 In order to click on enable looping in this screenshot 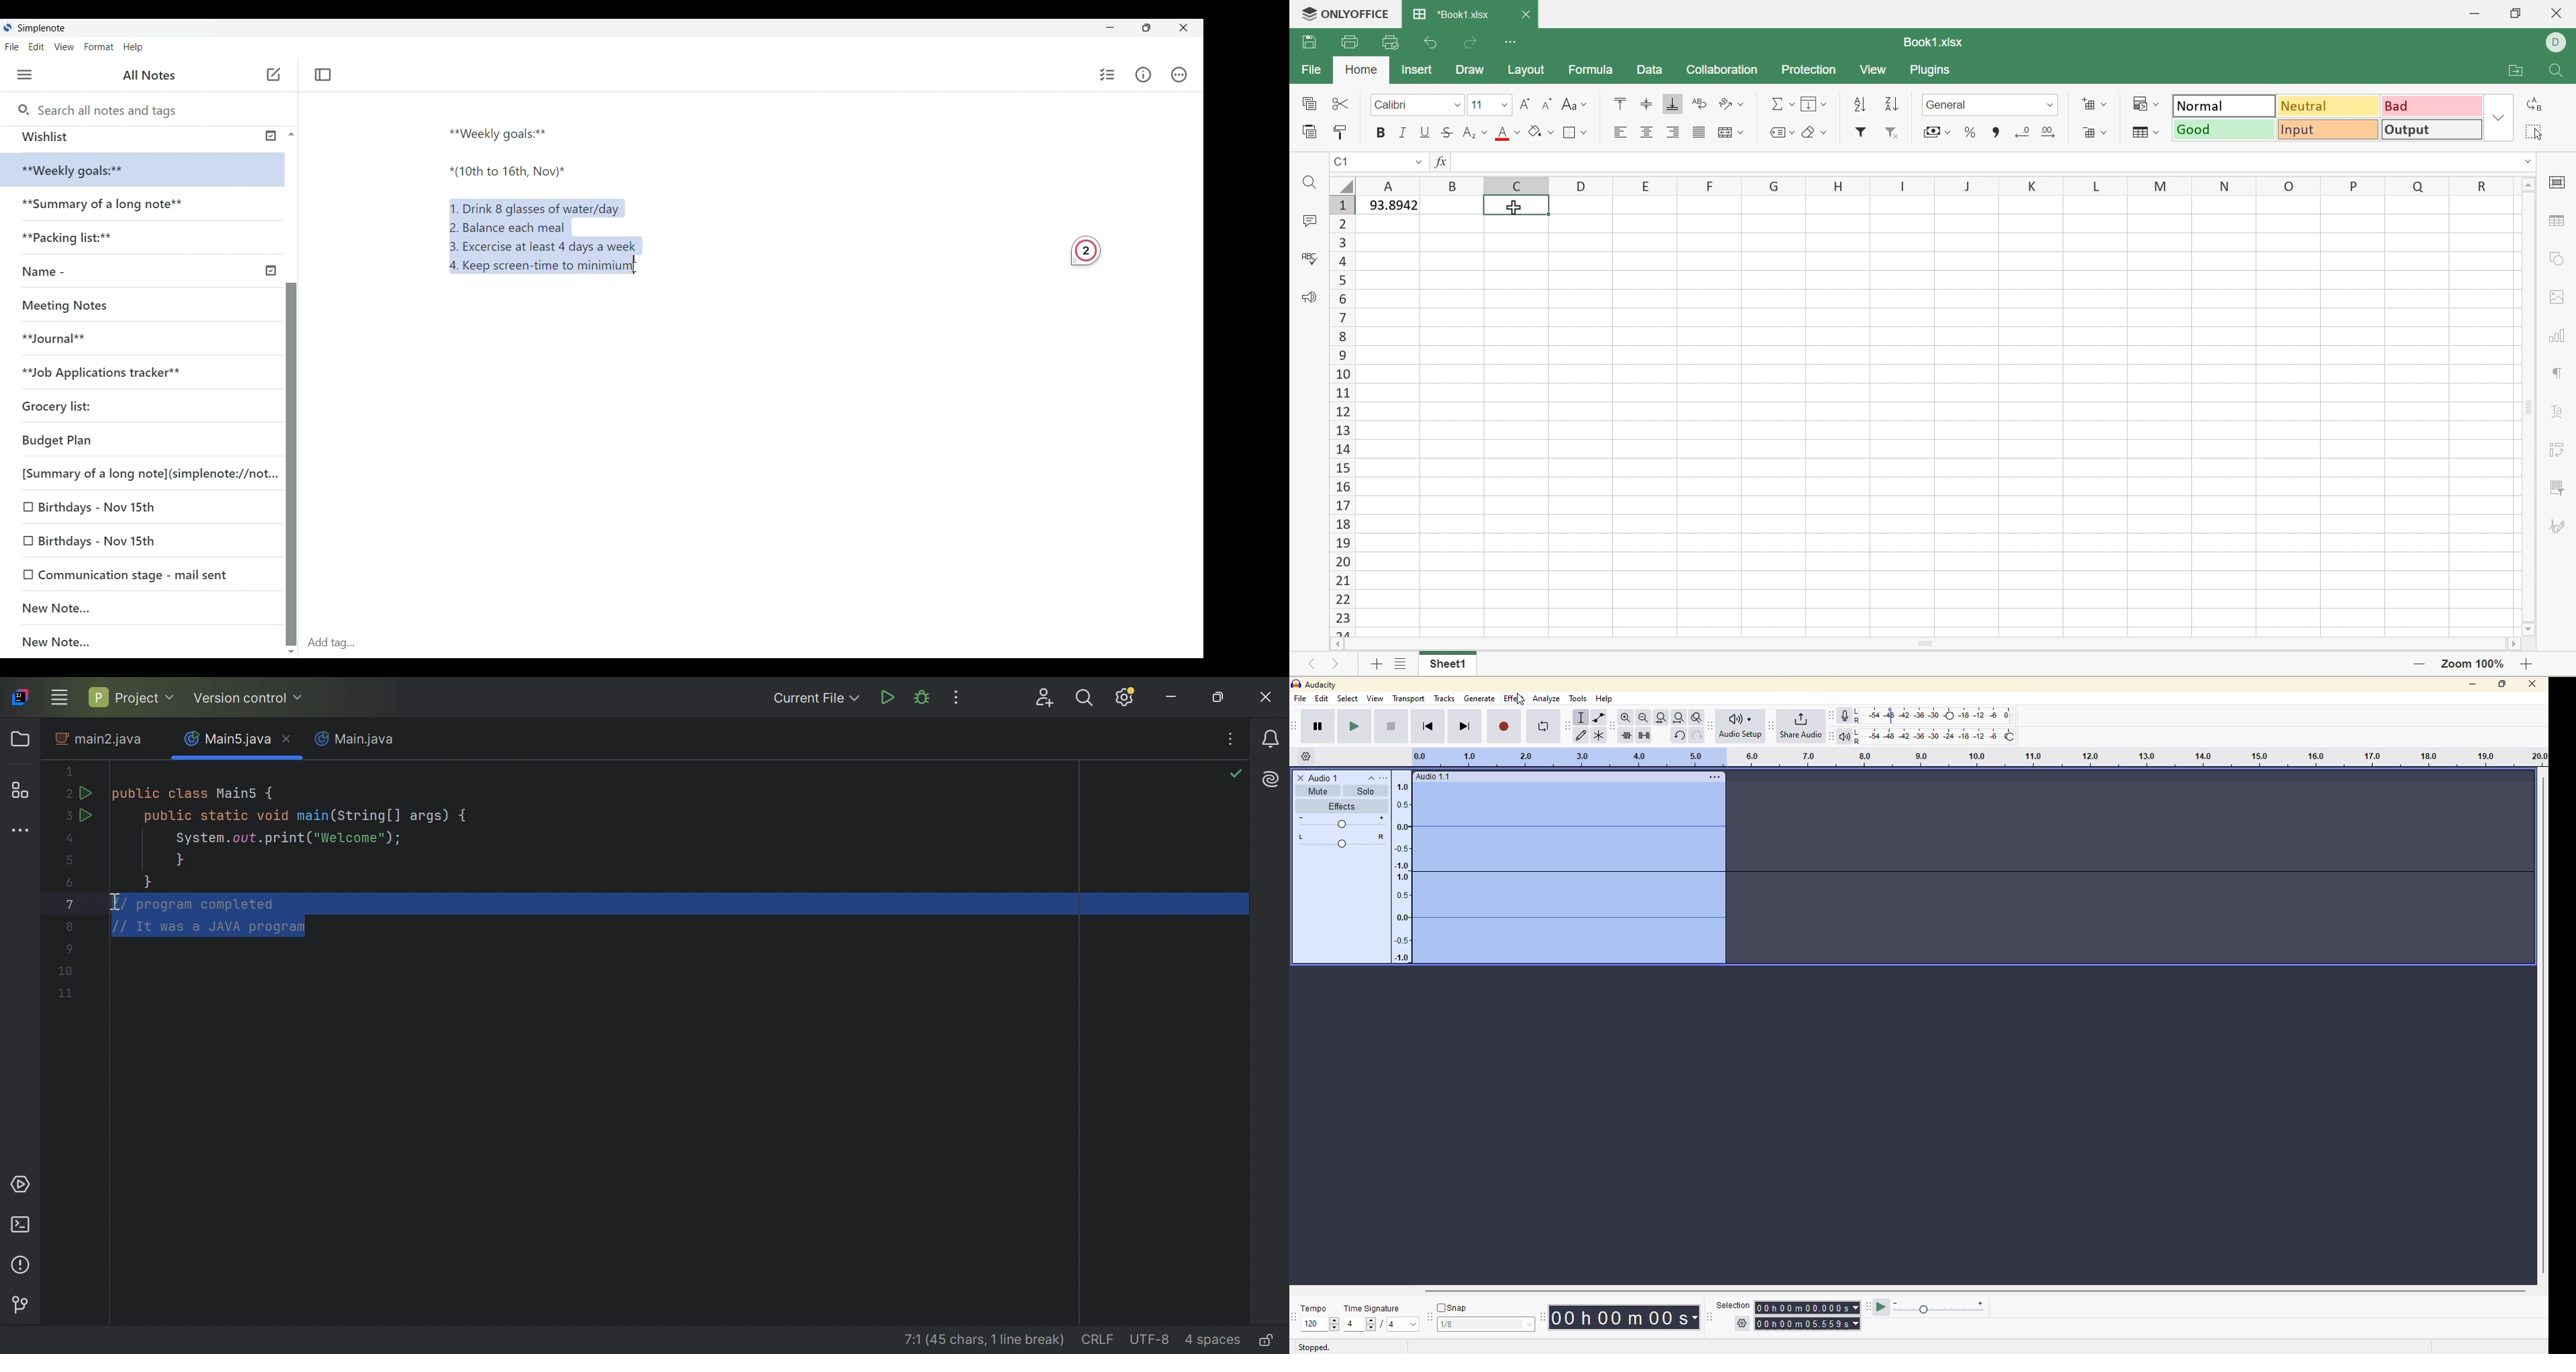, I will do `click(1543, 726)`.